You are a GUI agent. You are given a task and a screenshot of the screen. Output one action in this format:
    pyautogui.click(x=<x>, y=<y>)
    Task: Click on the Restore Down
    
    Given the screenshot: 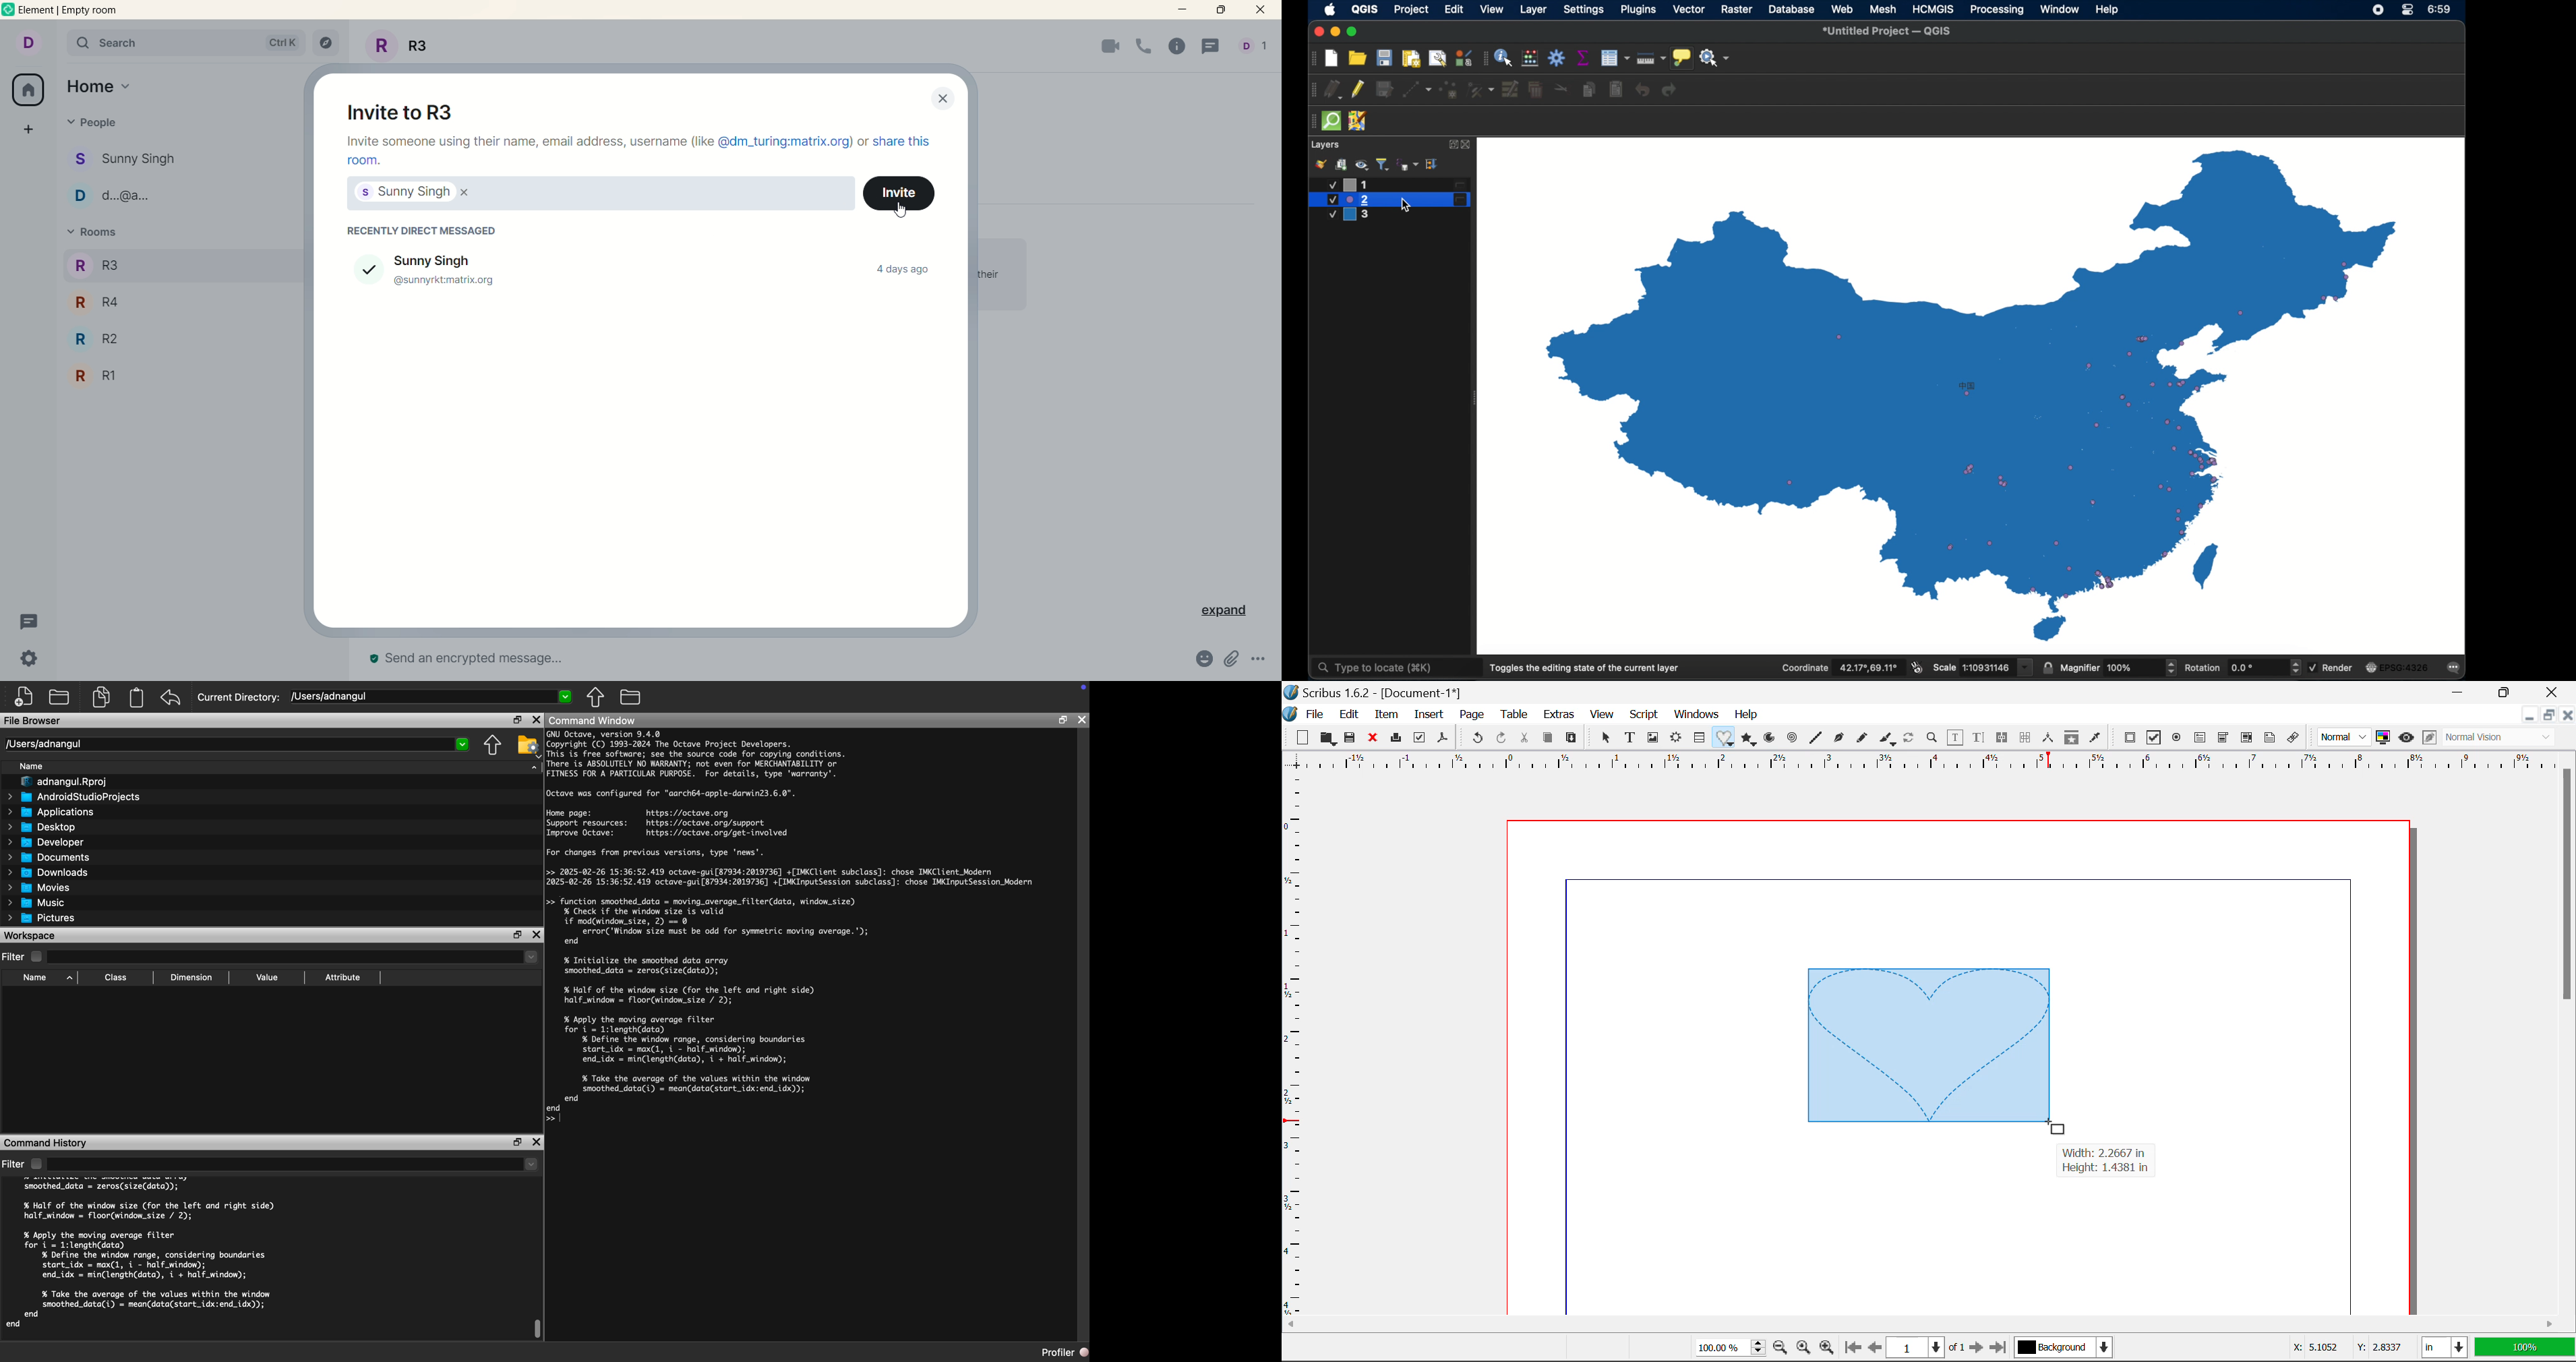 What is the action you would take?
    pyautogui.click(x=2461, y=691)
    